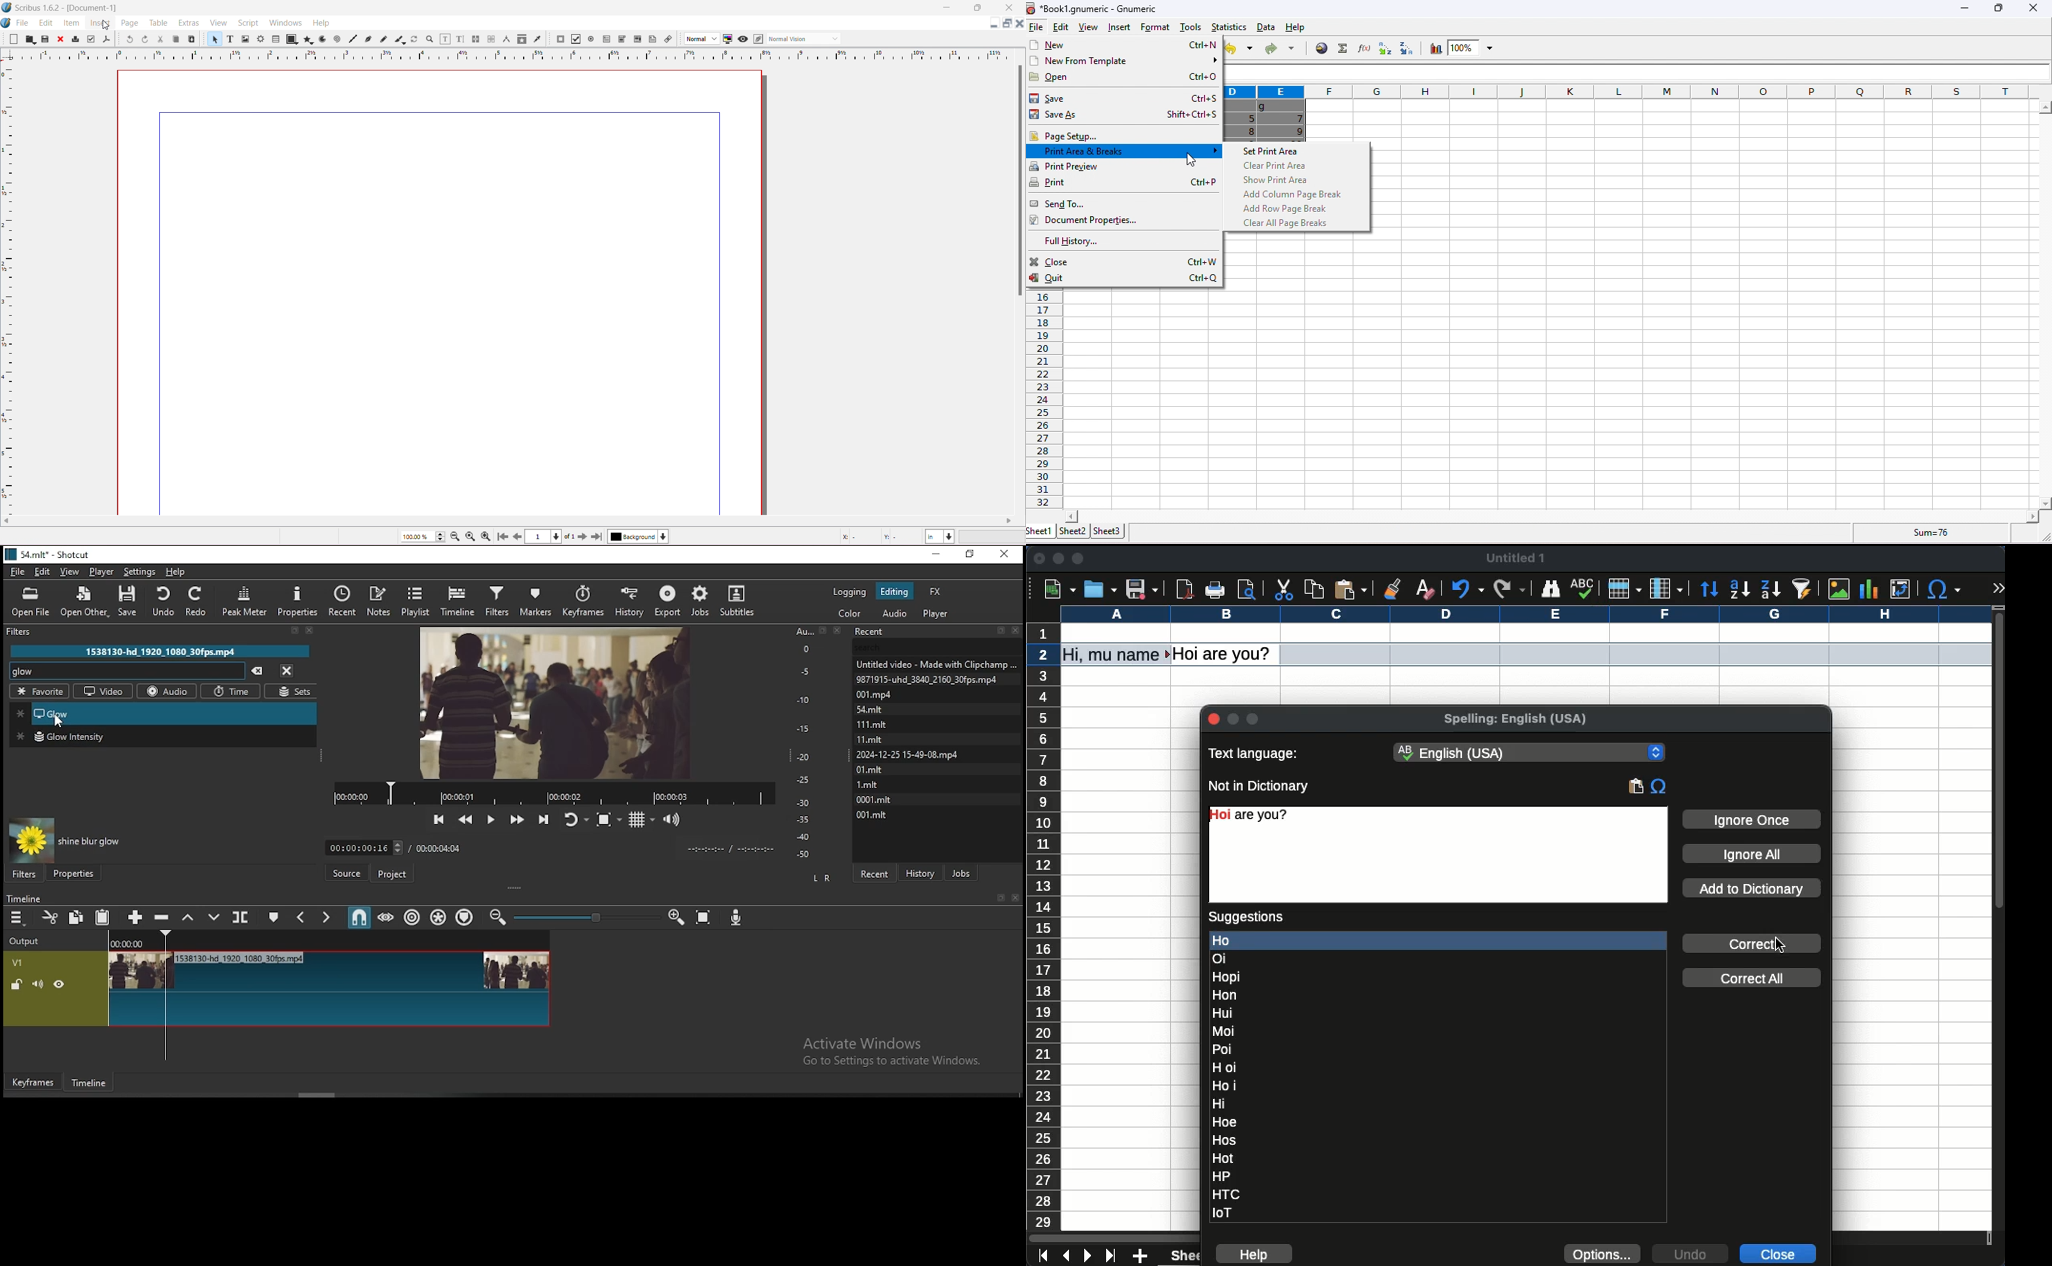  What do you see at coordinates (1752, 853) in the screenshot?
I see `ignore all` at bounding box center [1752, 853].